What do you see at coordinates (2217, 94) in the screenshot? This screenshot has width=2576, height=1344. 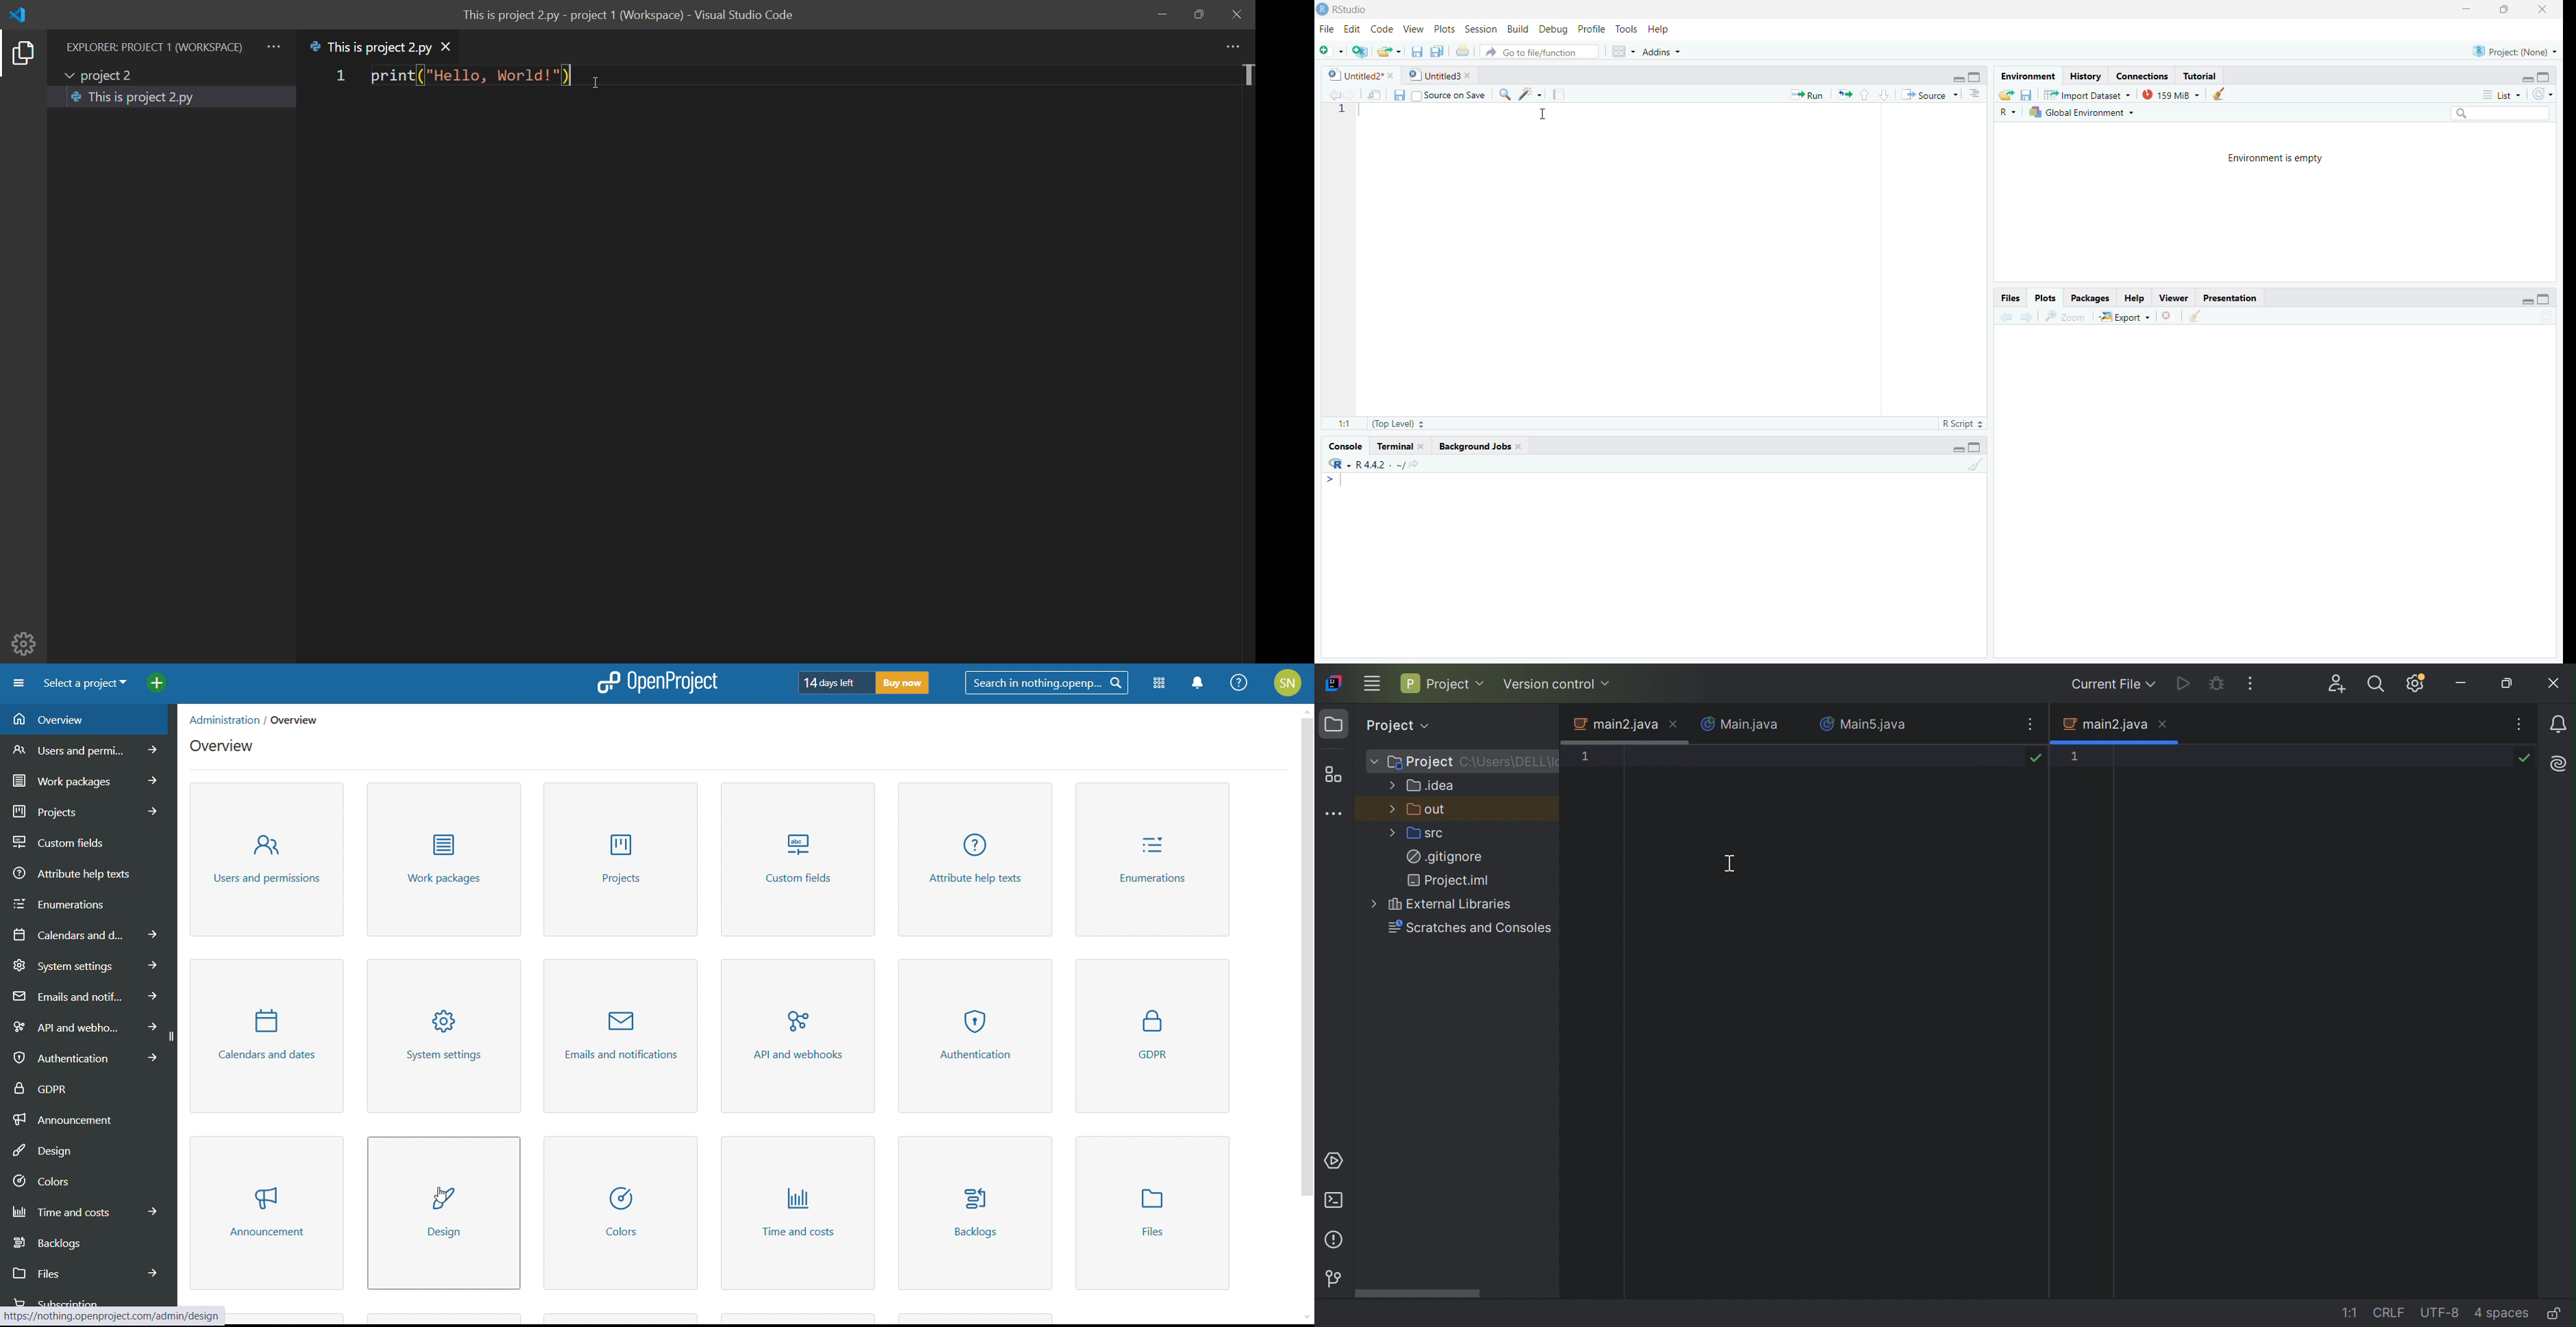 I see `clean` at bounding box center [2217, 94].